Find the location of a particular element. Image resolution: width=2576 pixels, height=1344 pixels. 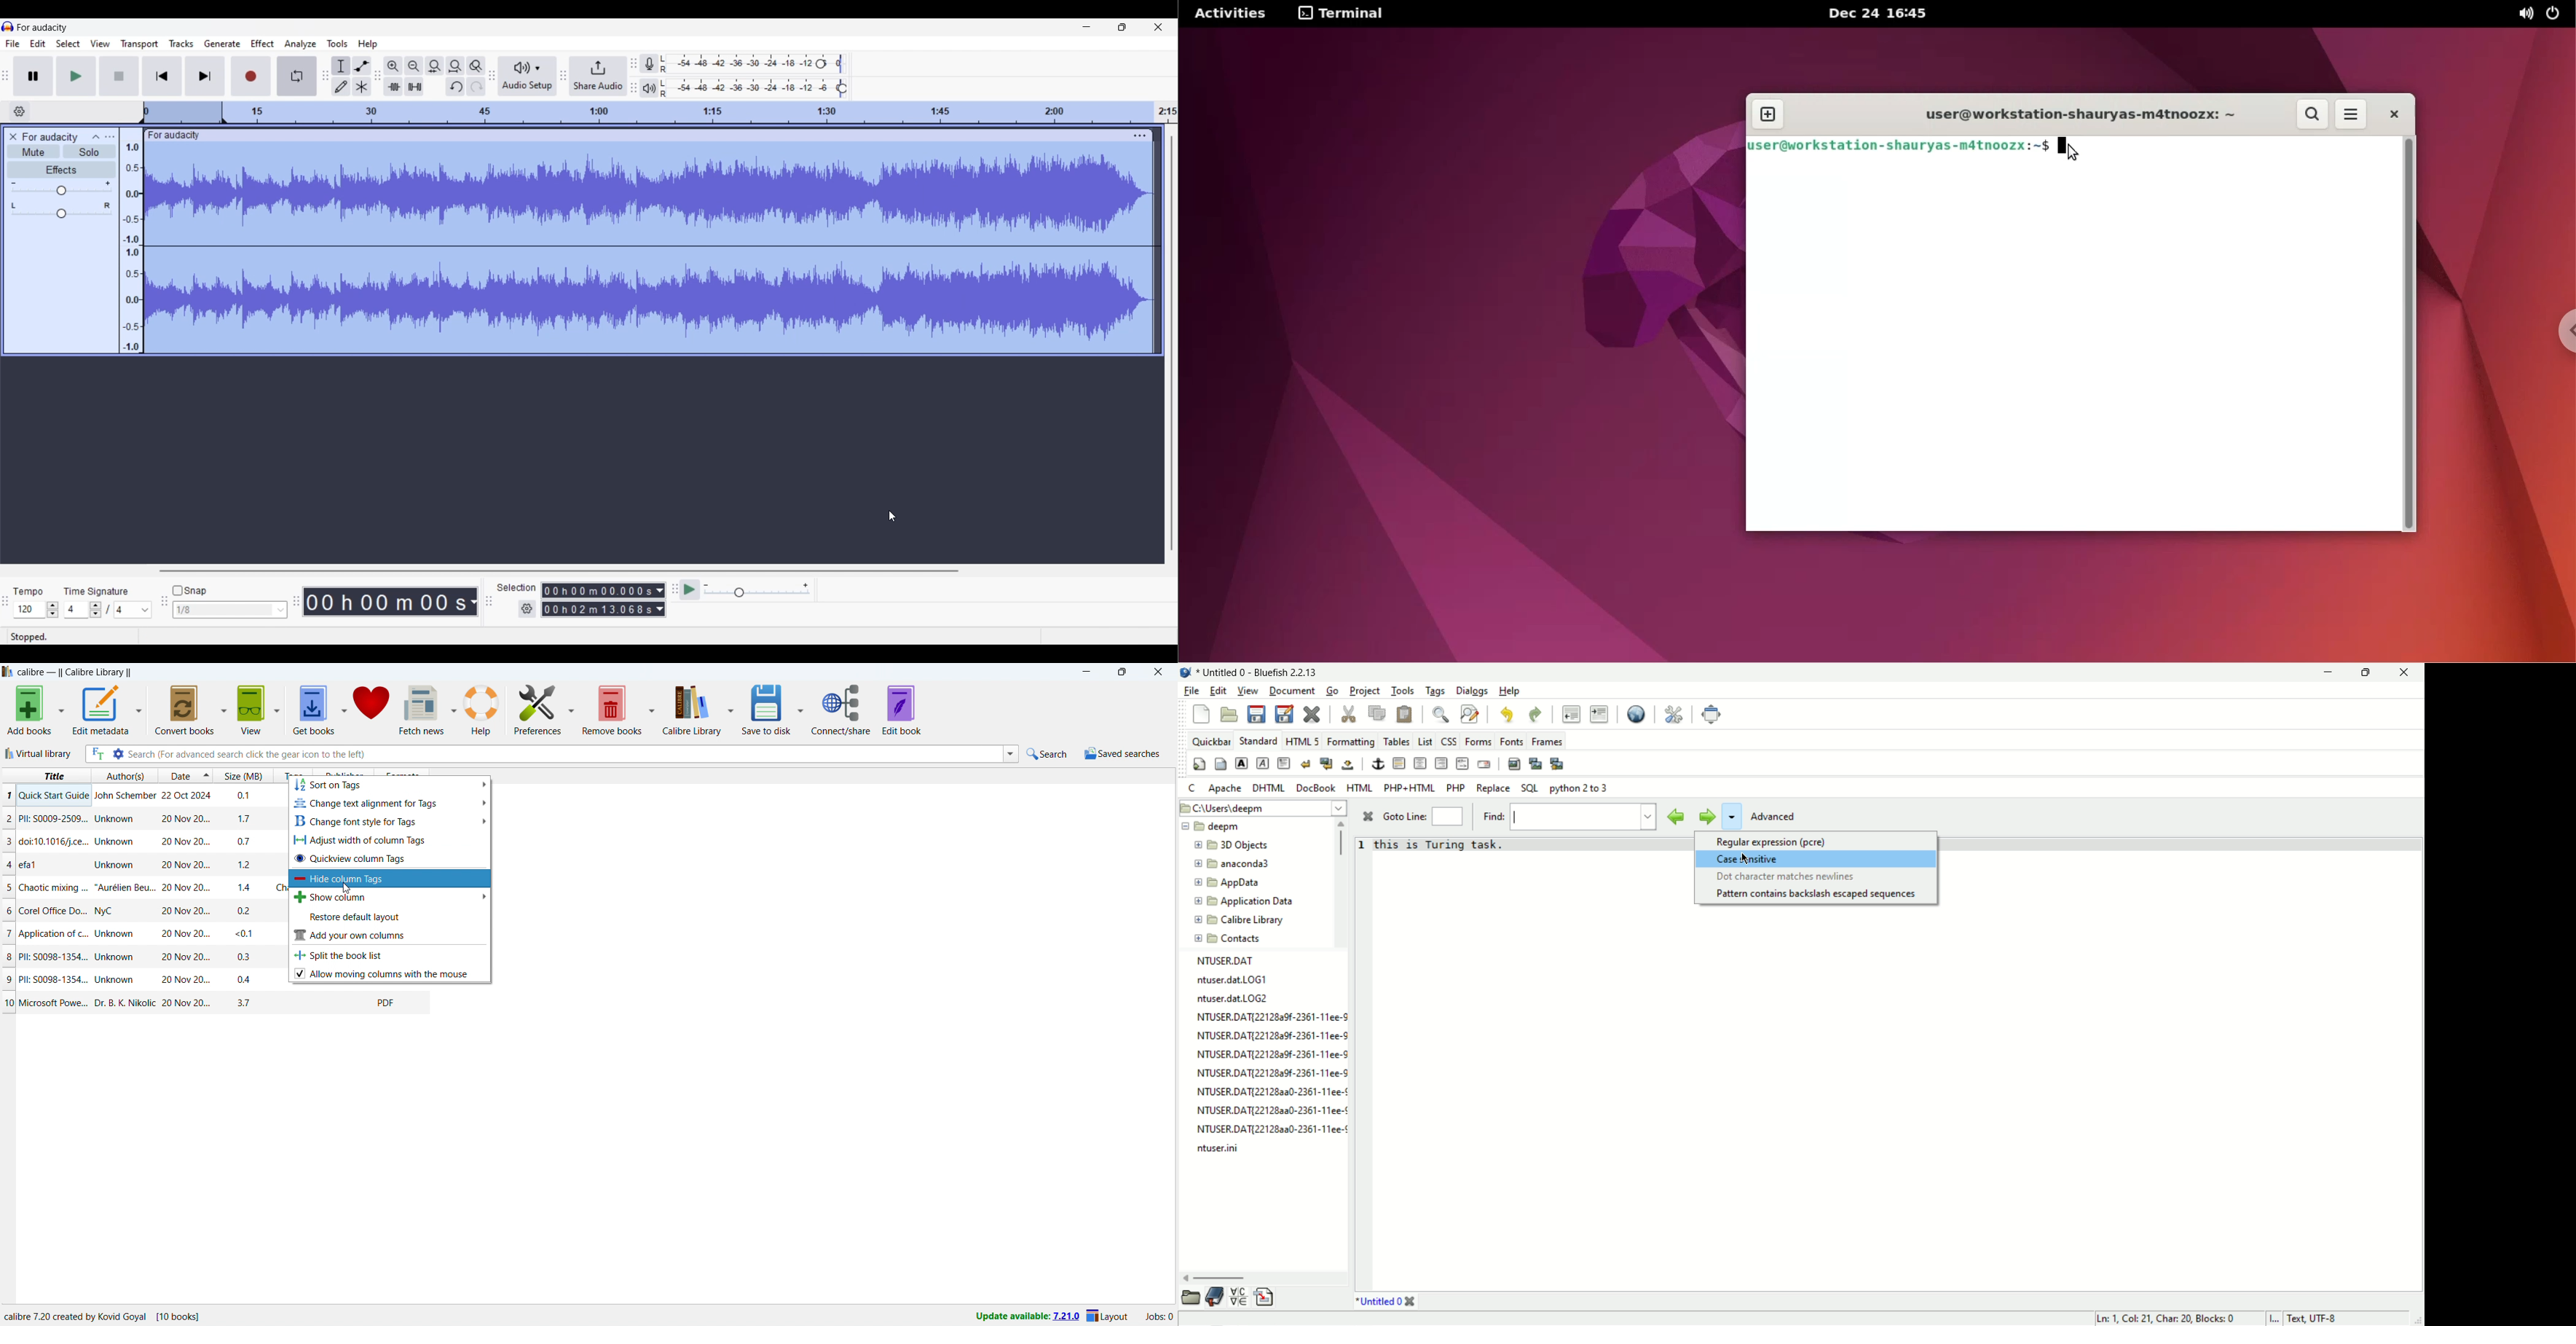

maximize is located at coordinates (1121, 672).